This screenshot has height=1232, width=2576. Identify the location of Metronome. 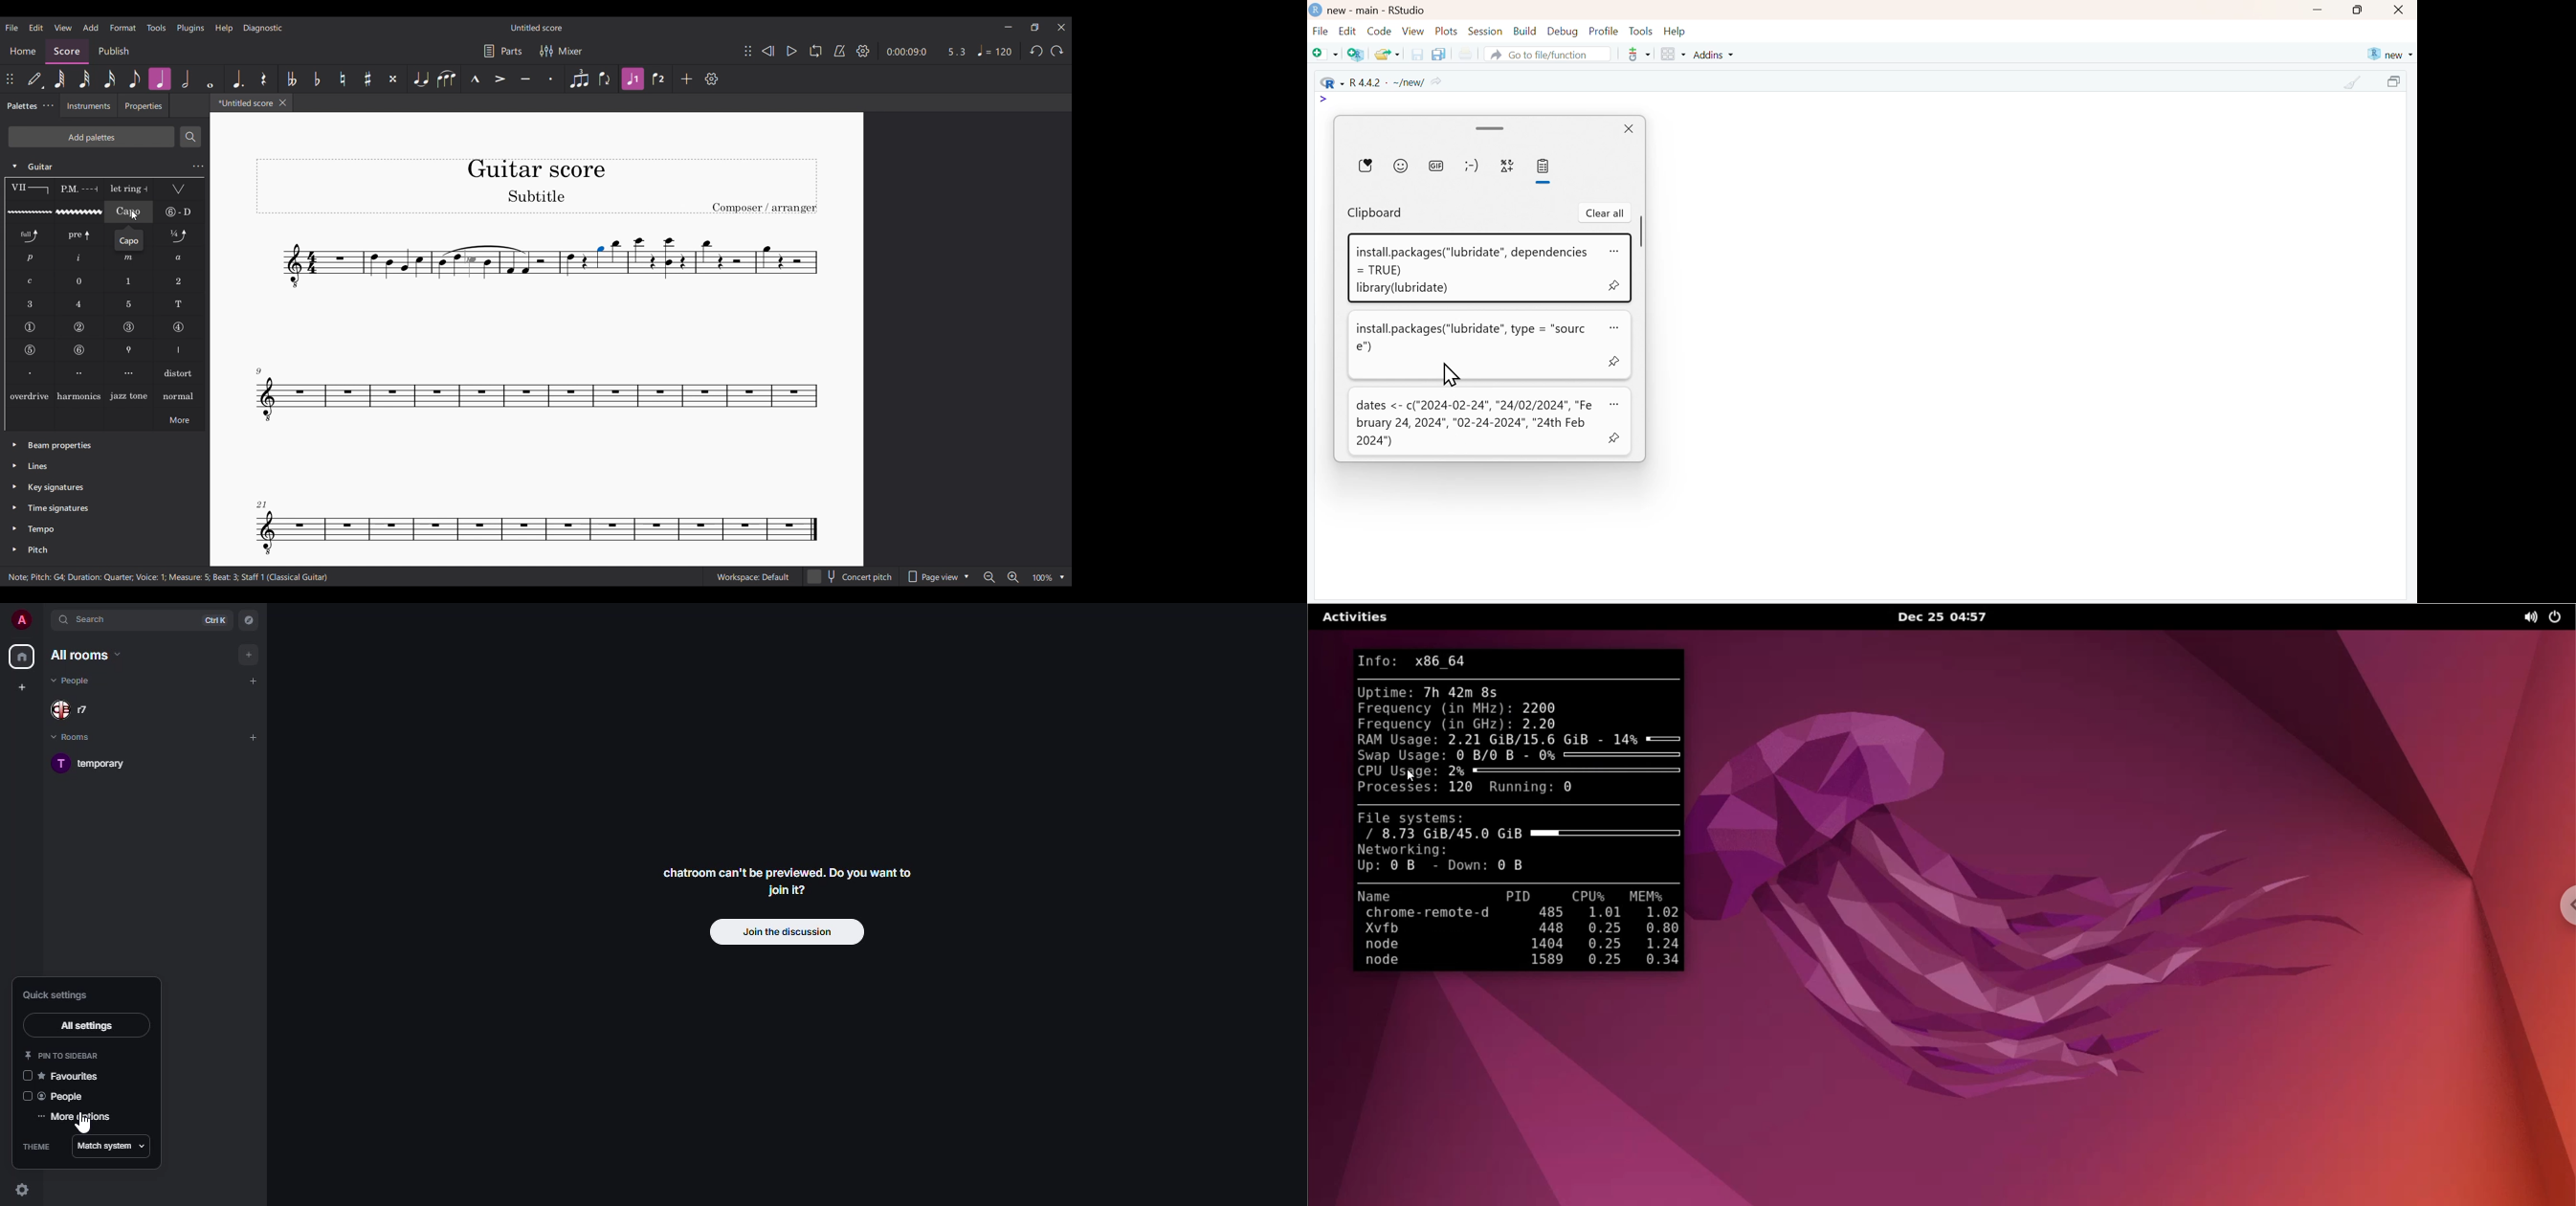
(840, 51).